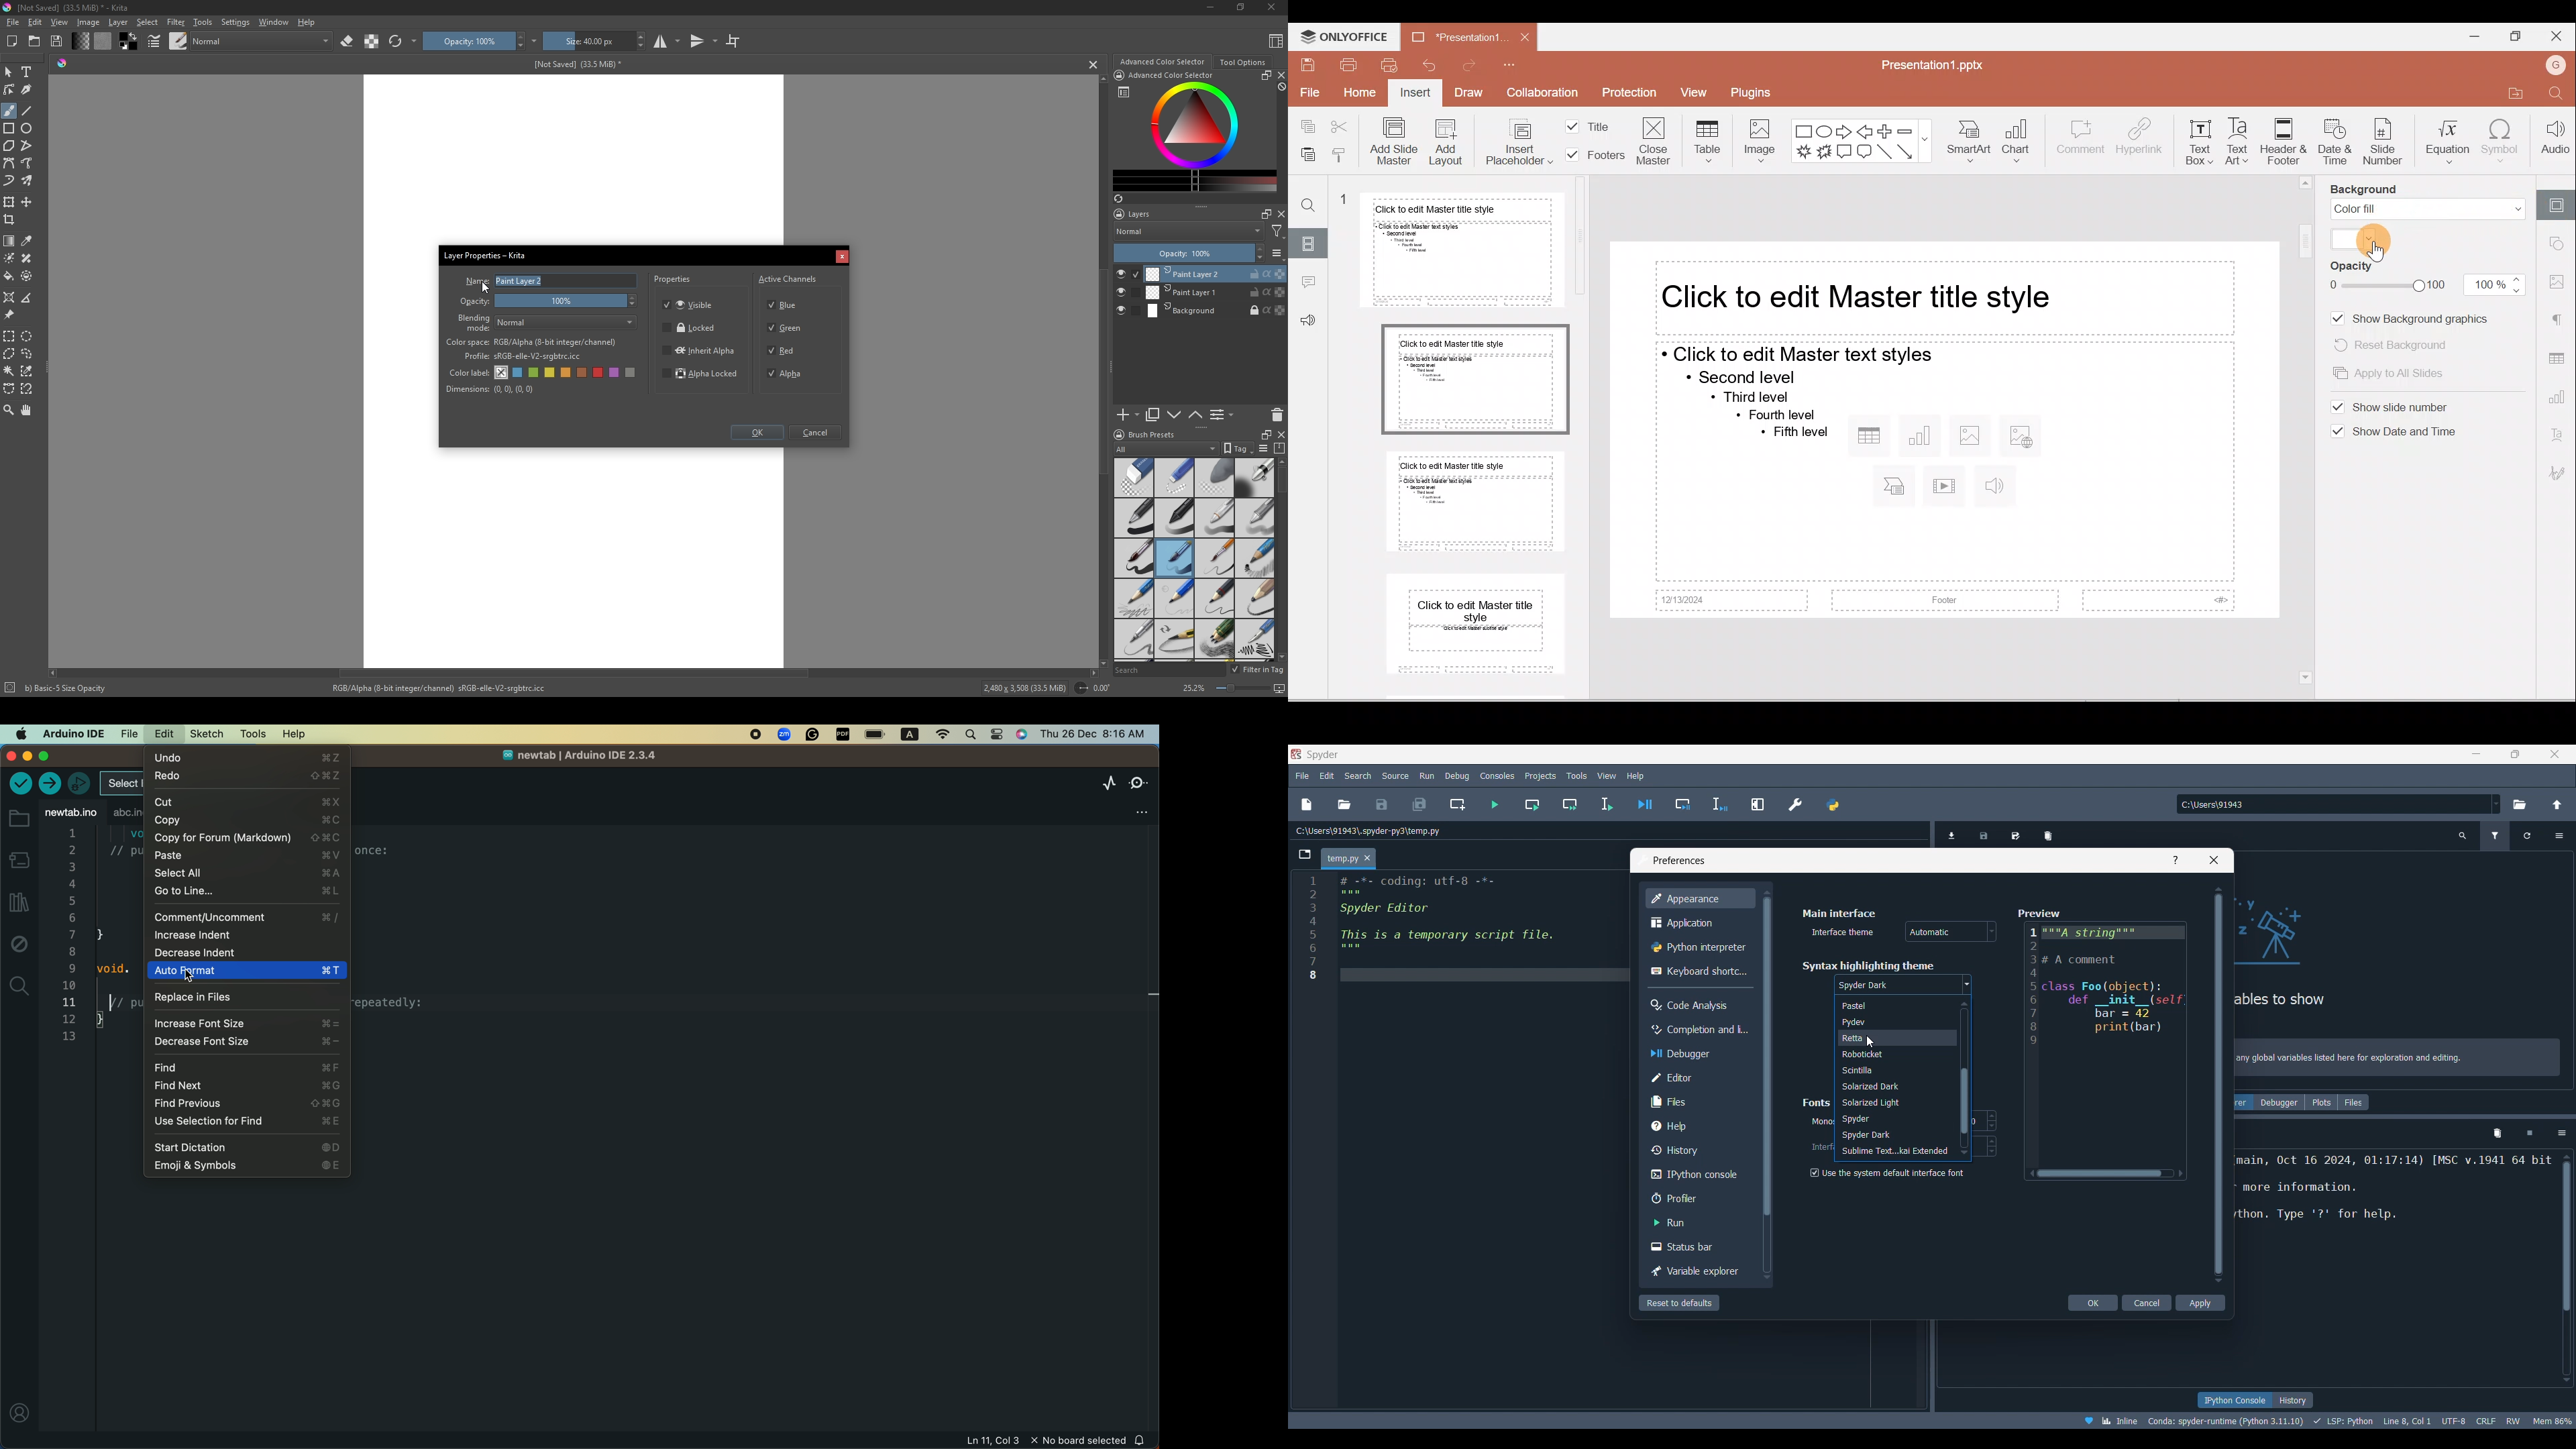 The image size is (2576, 1456). I want to click on ONLYOFFICE, so click(1343, 37).